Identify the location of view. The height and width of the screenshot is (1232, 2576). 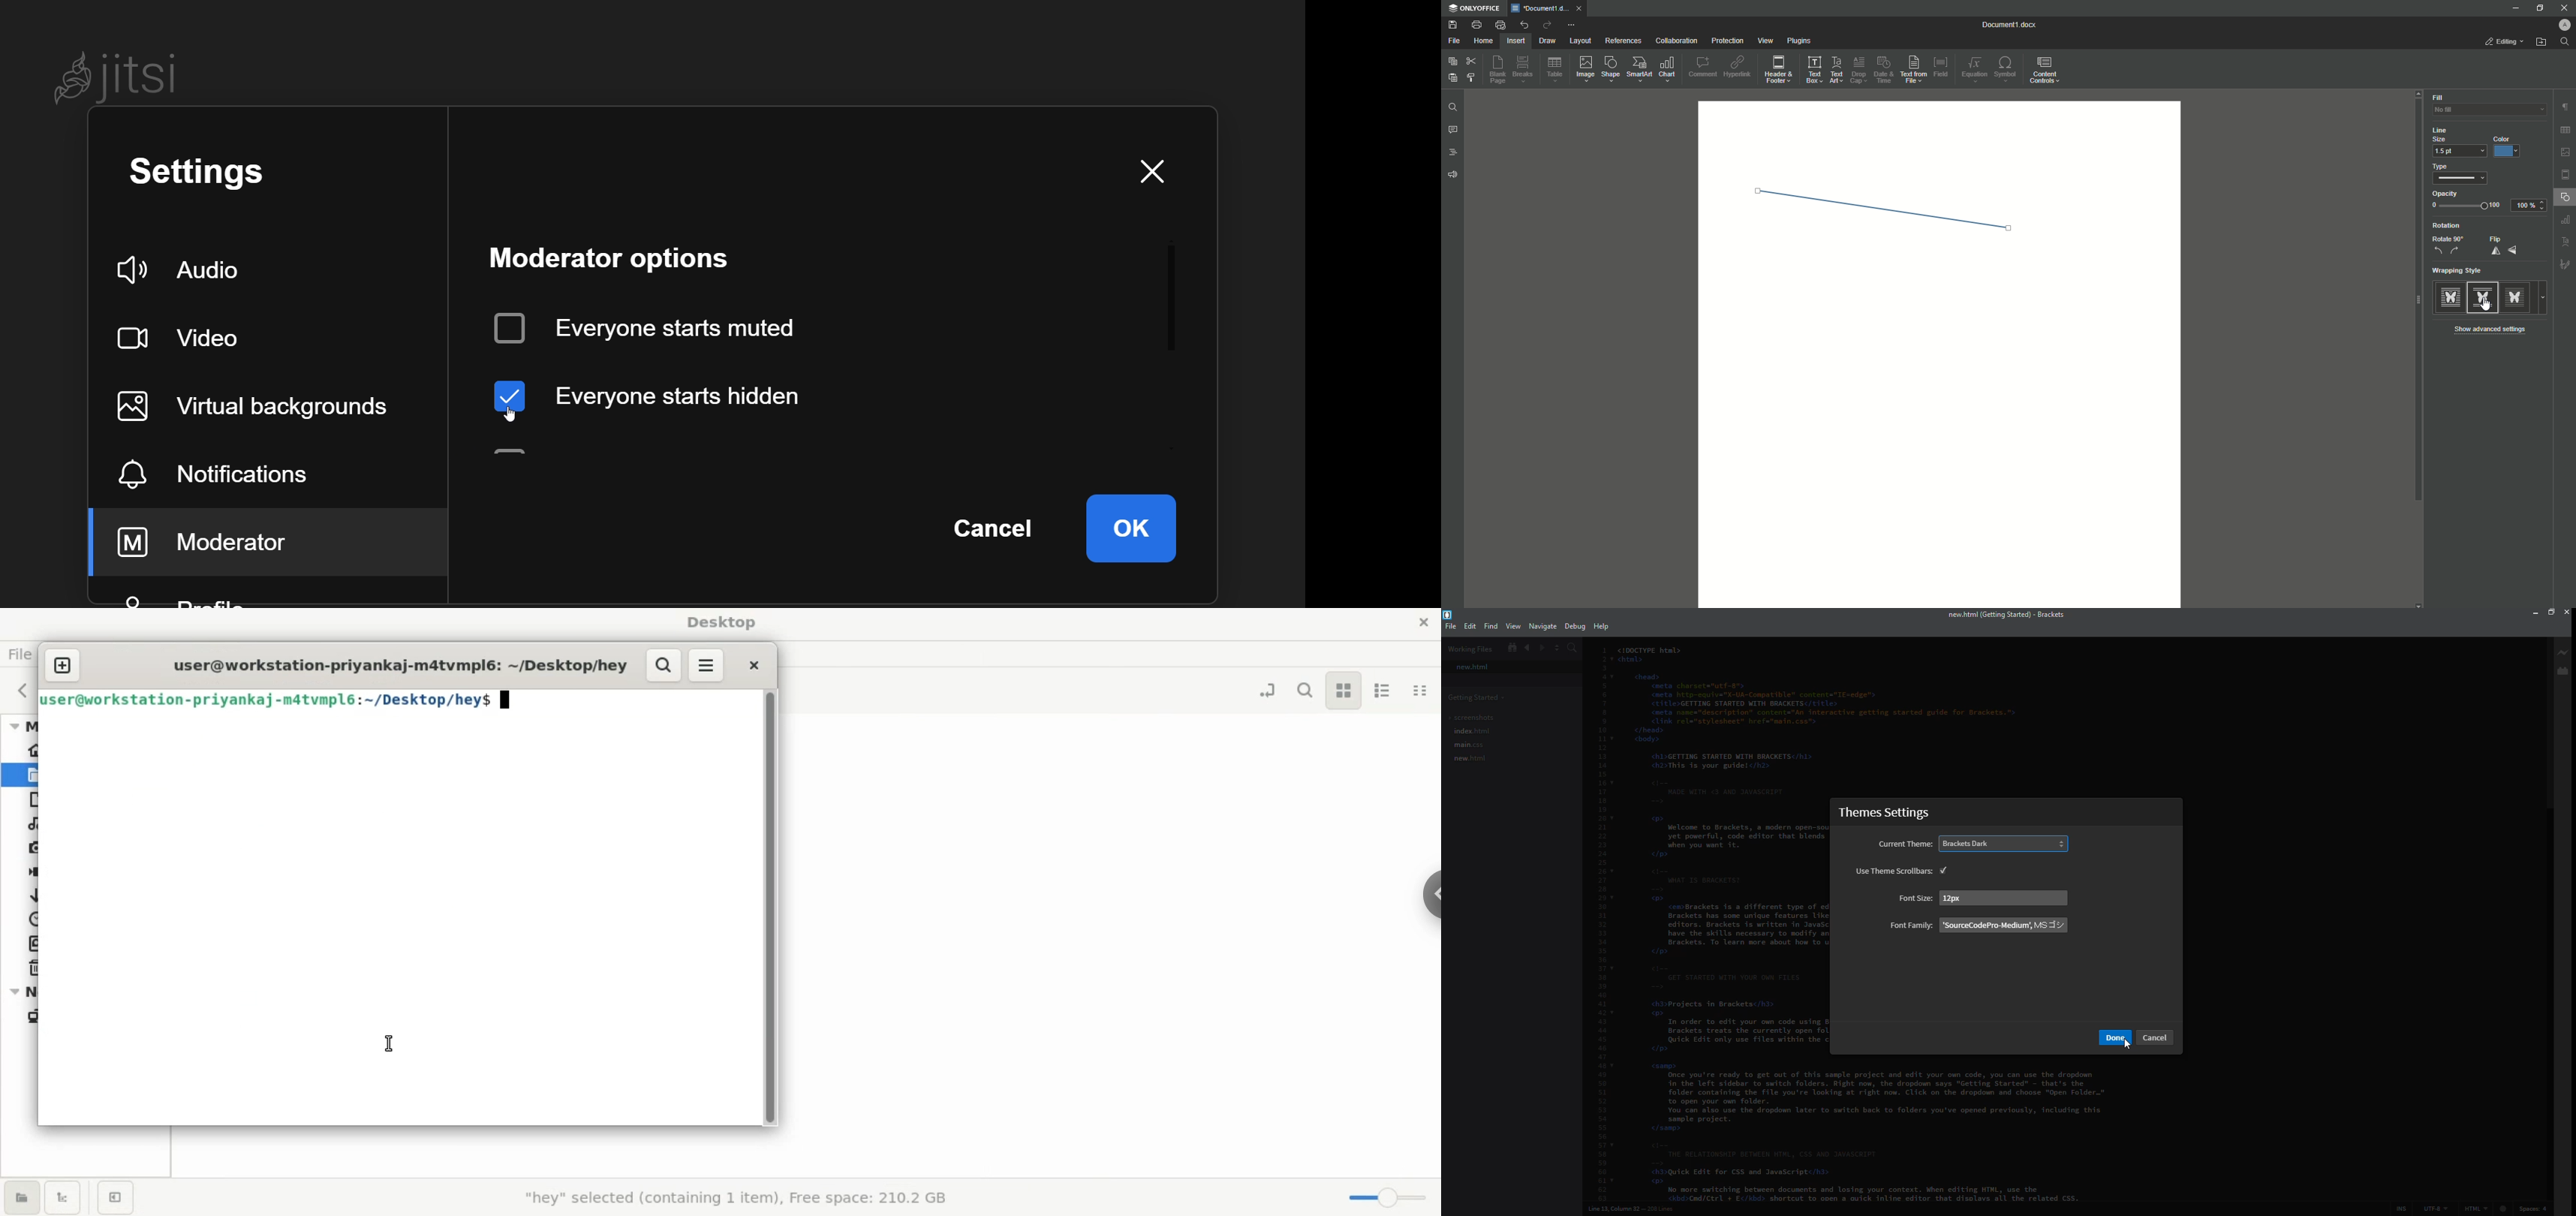
(1514, 626).